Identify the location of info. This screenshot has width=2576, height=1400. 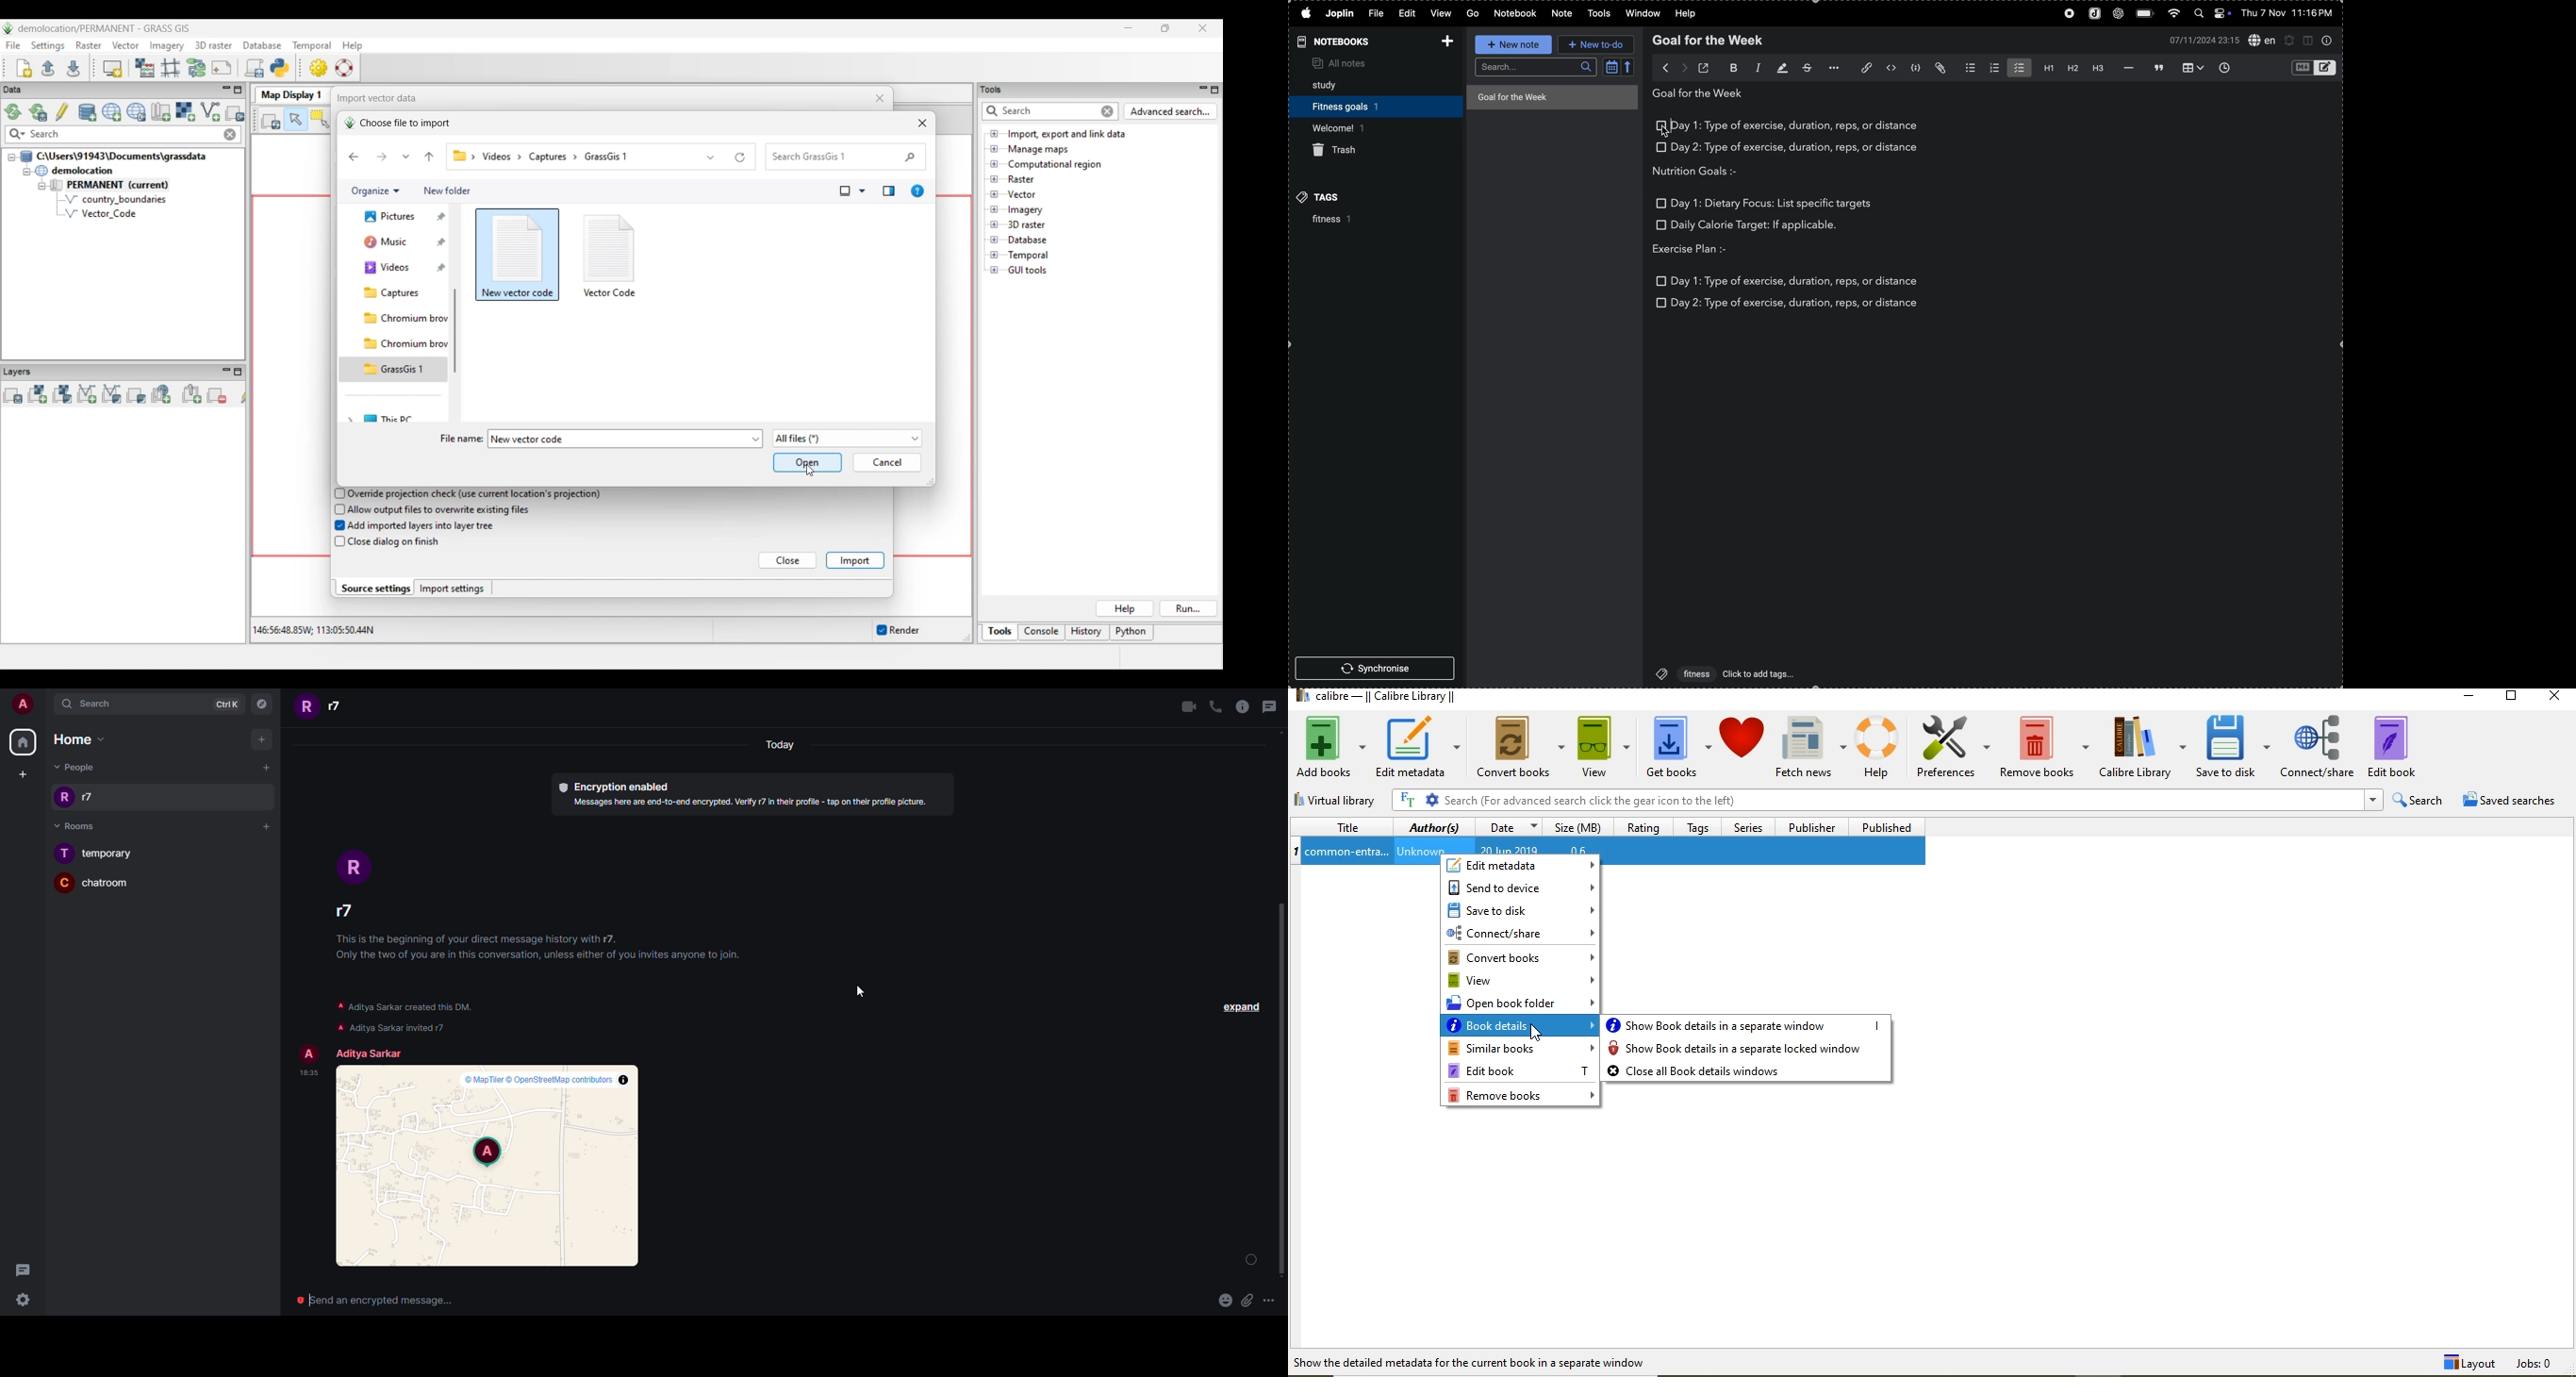
(552, 952).